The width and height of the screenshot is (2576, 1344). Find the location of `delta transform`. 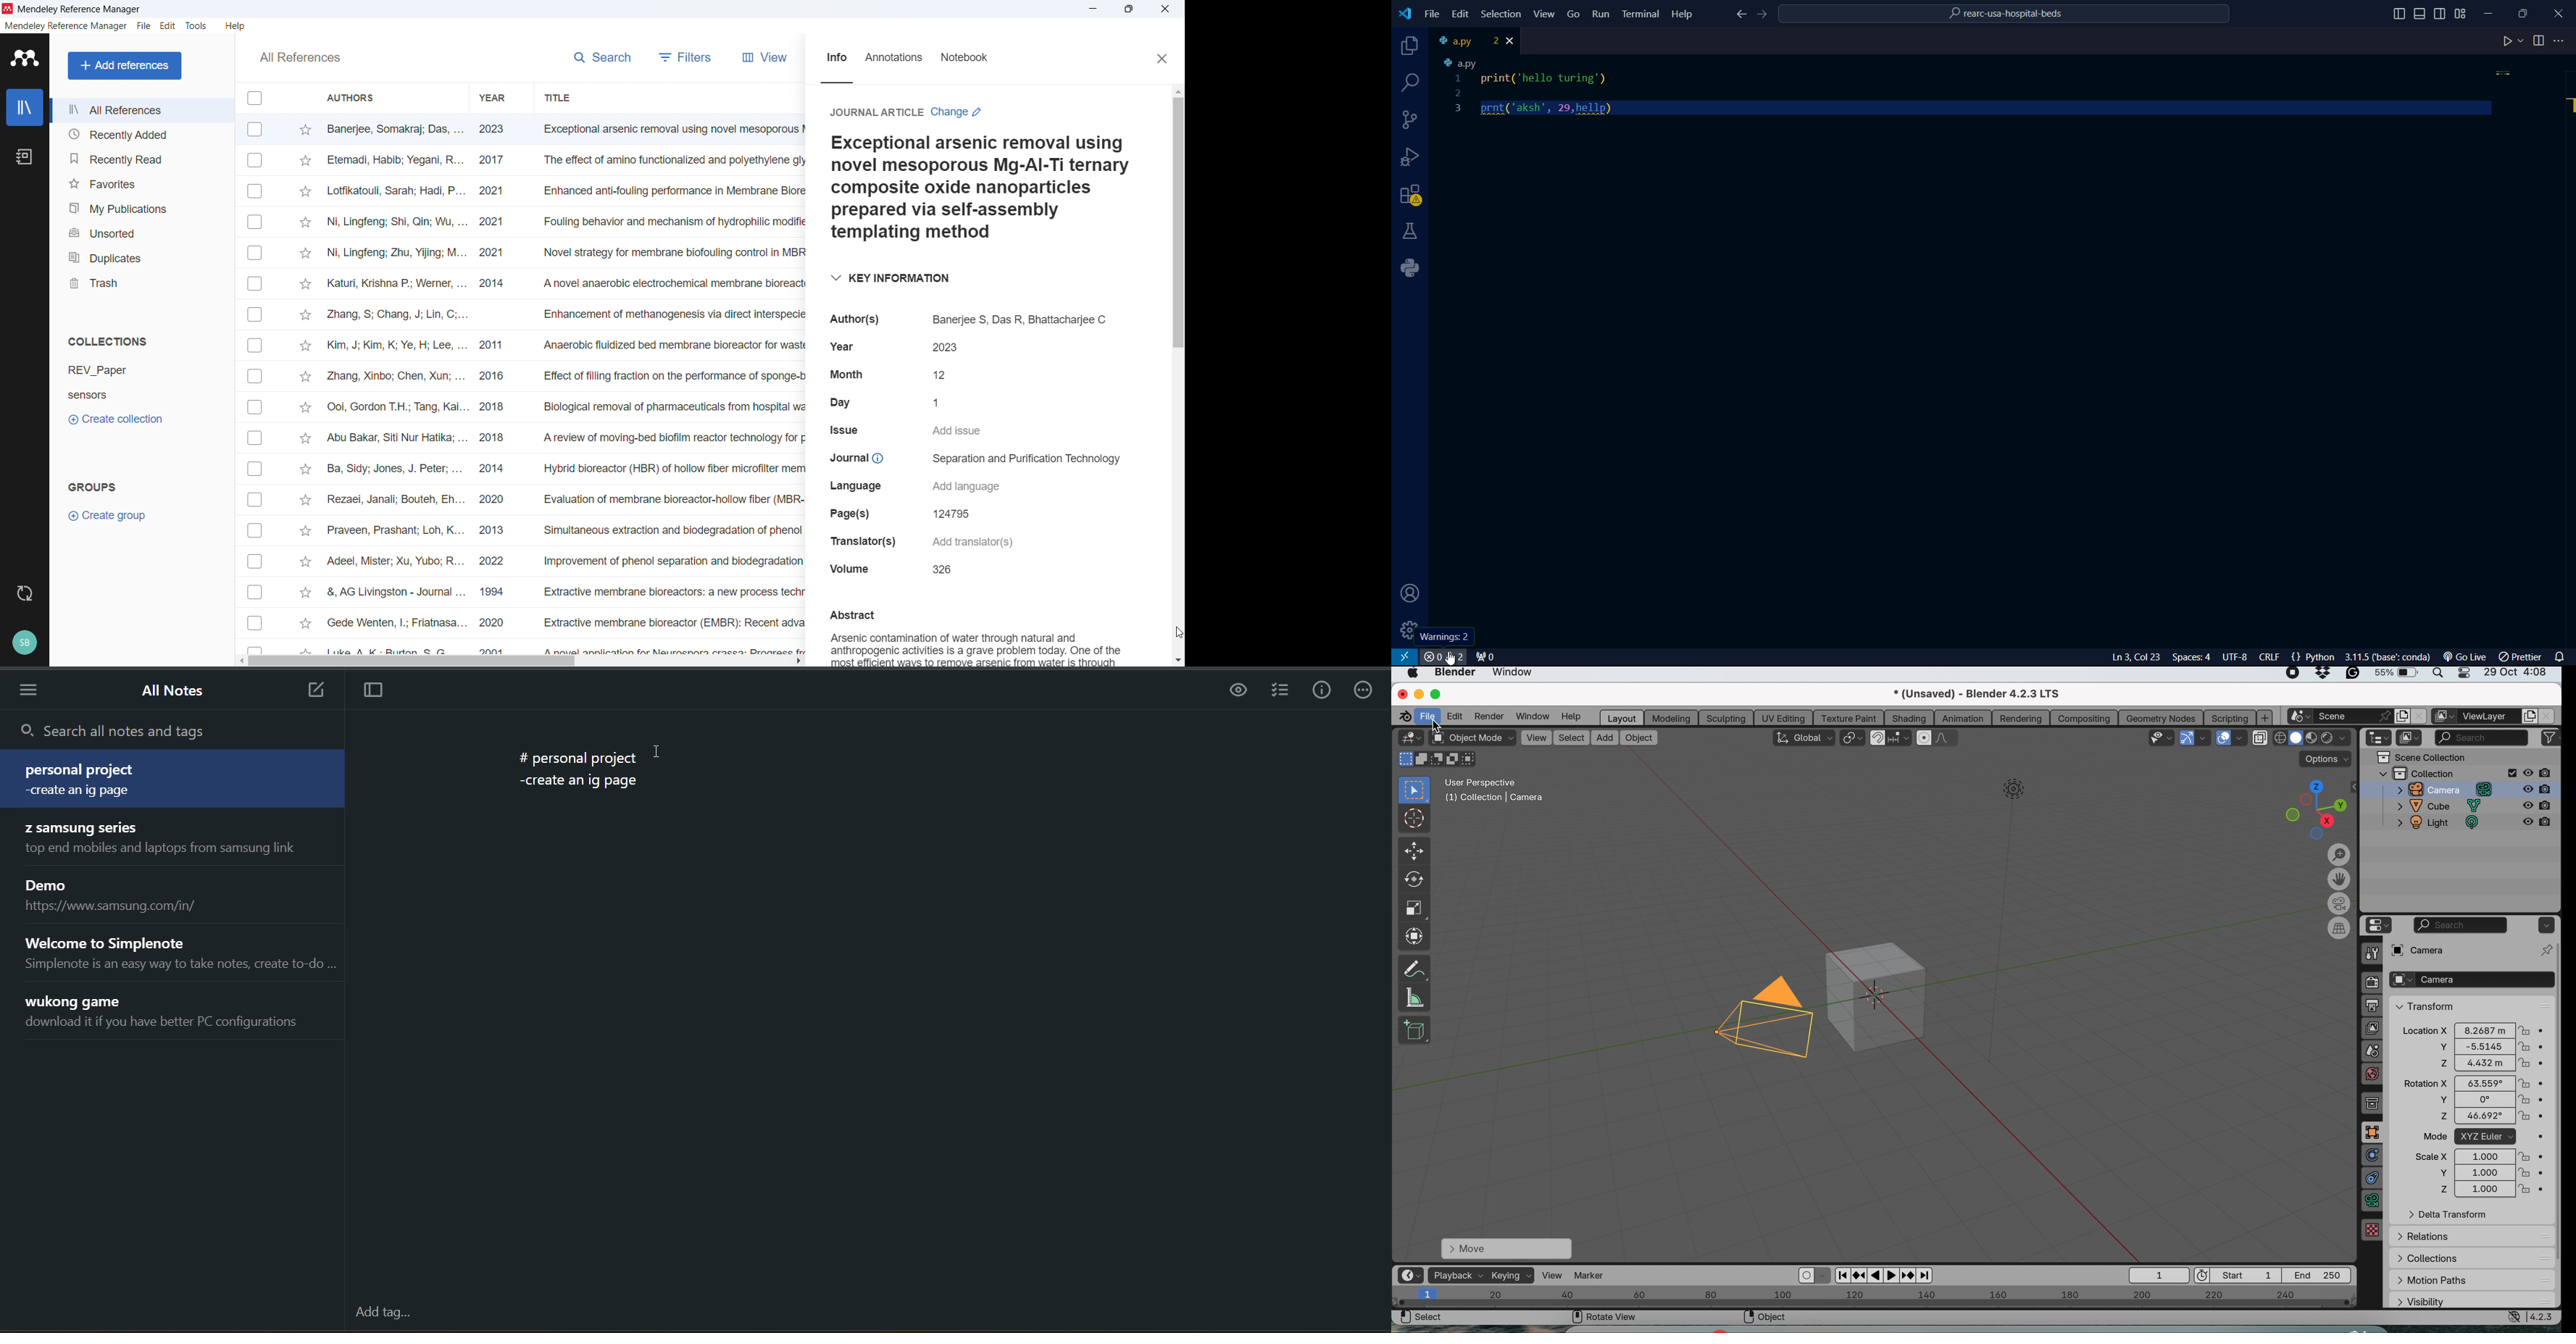

delta transform is located at coordinates (2448, 1215).